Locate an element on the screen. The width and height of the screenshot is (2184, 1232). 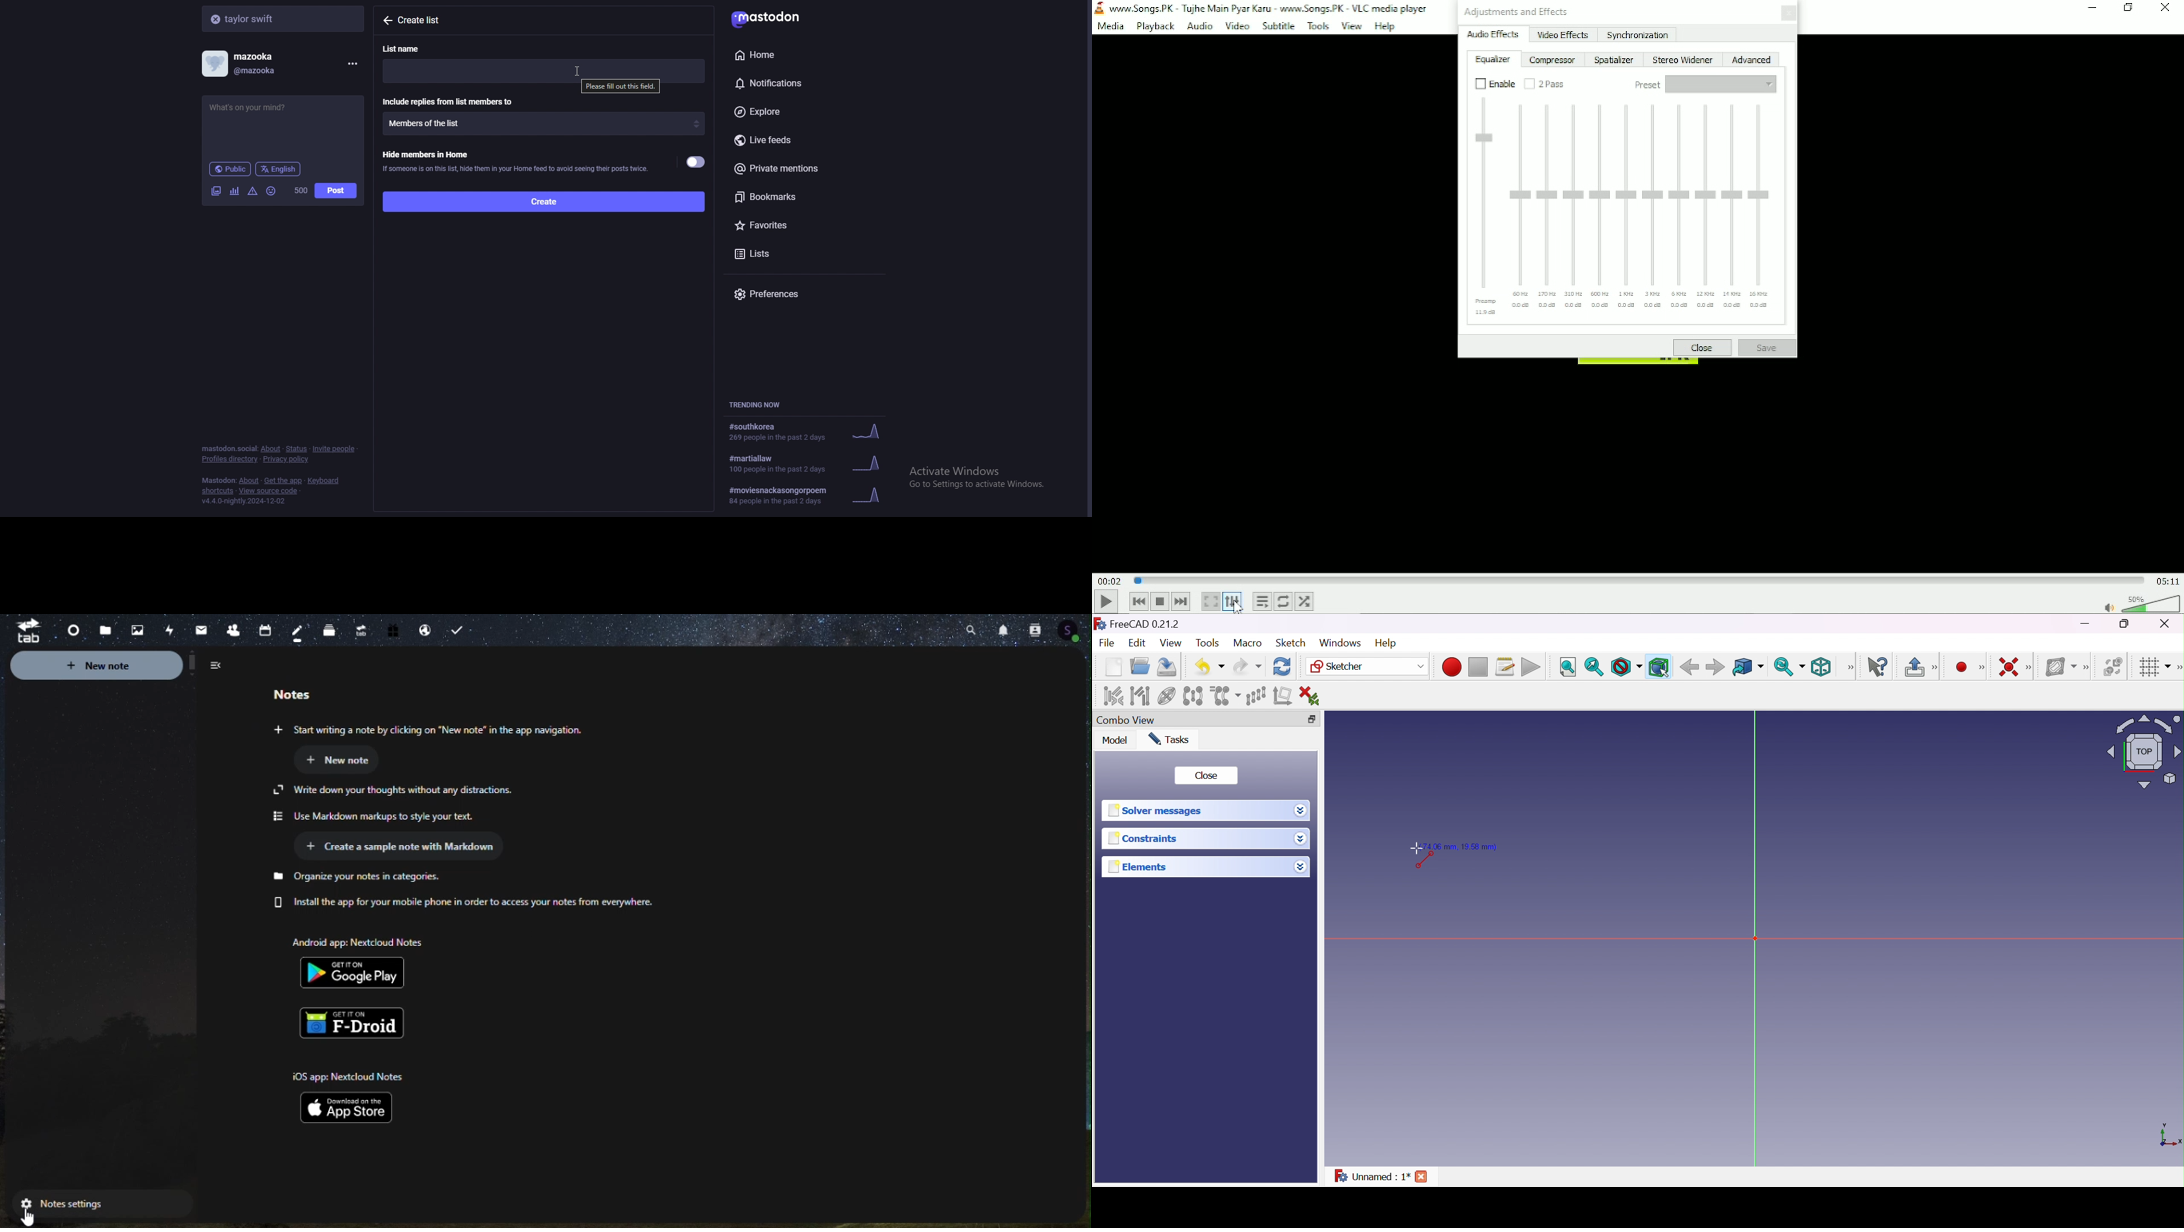
live feeds is located at coordinates (808, 141).